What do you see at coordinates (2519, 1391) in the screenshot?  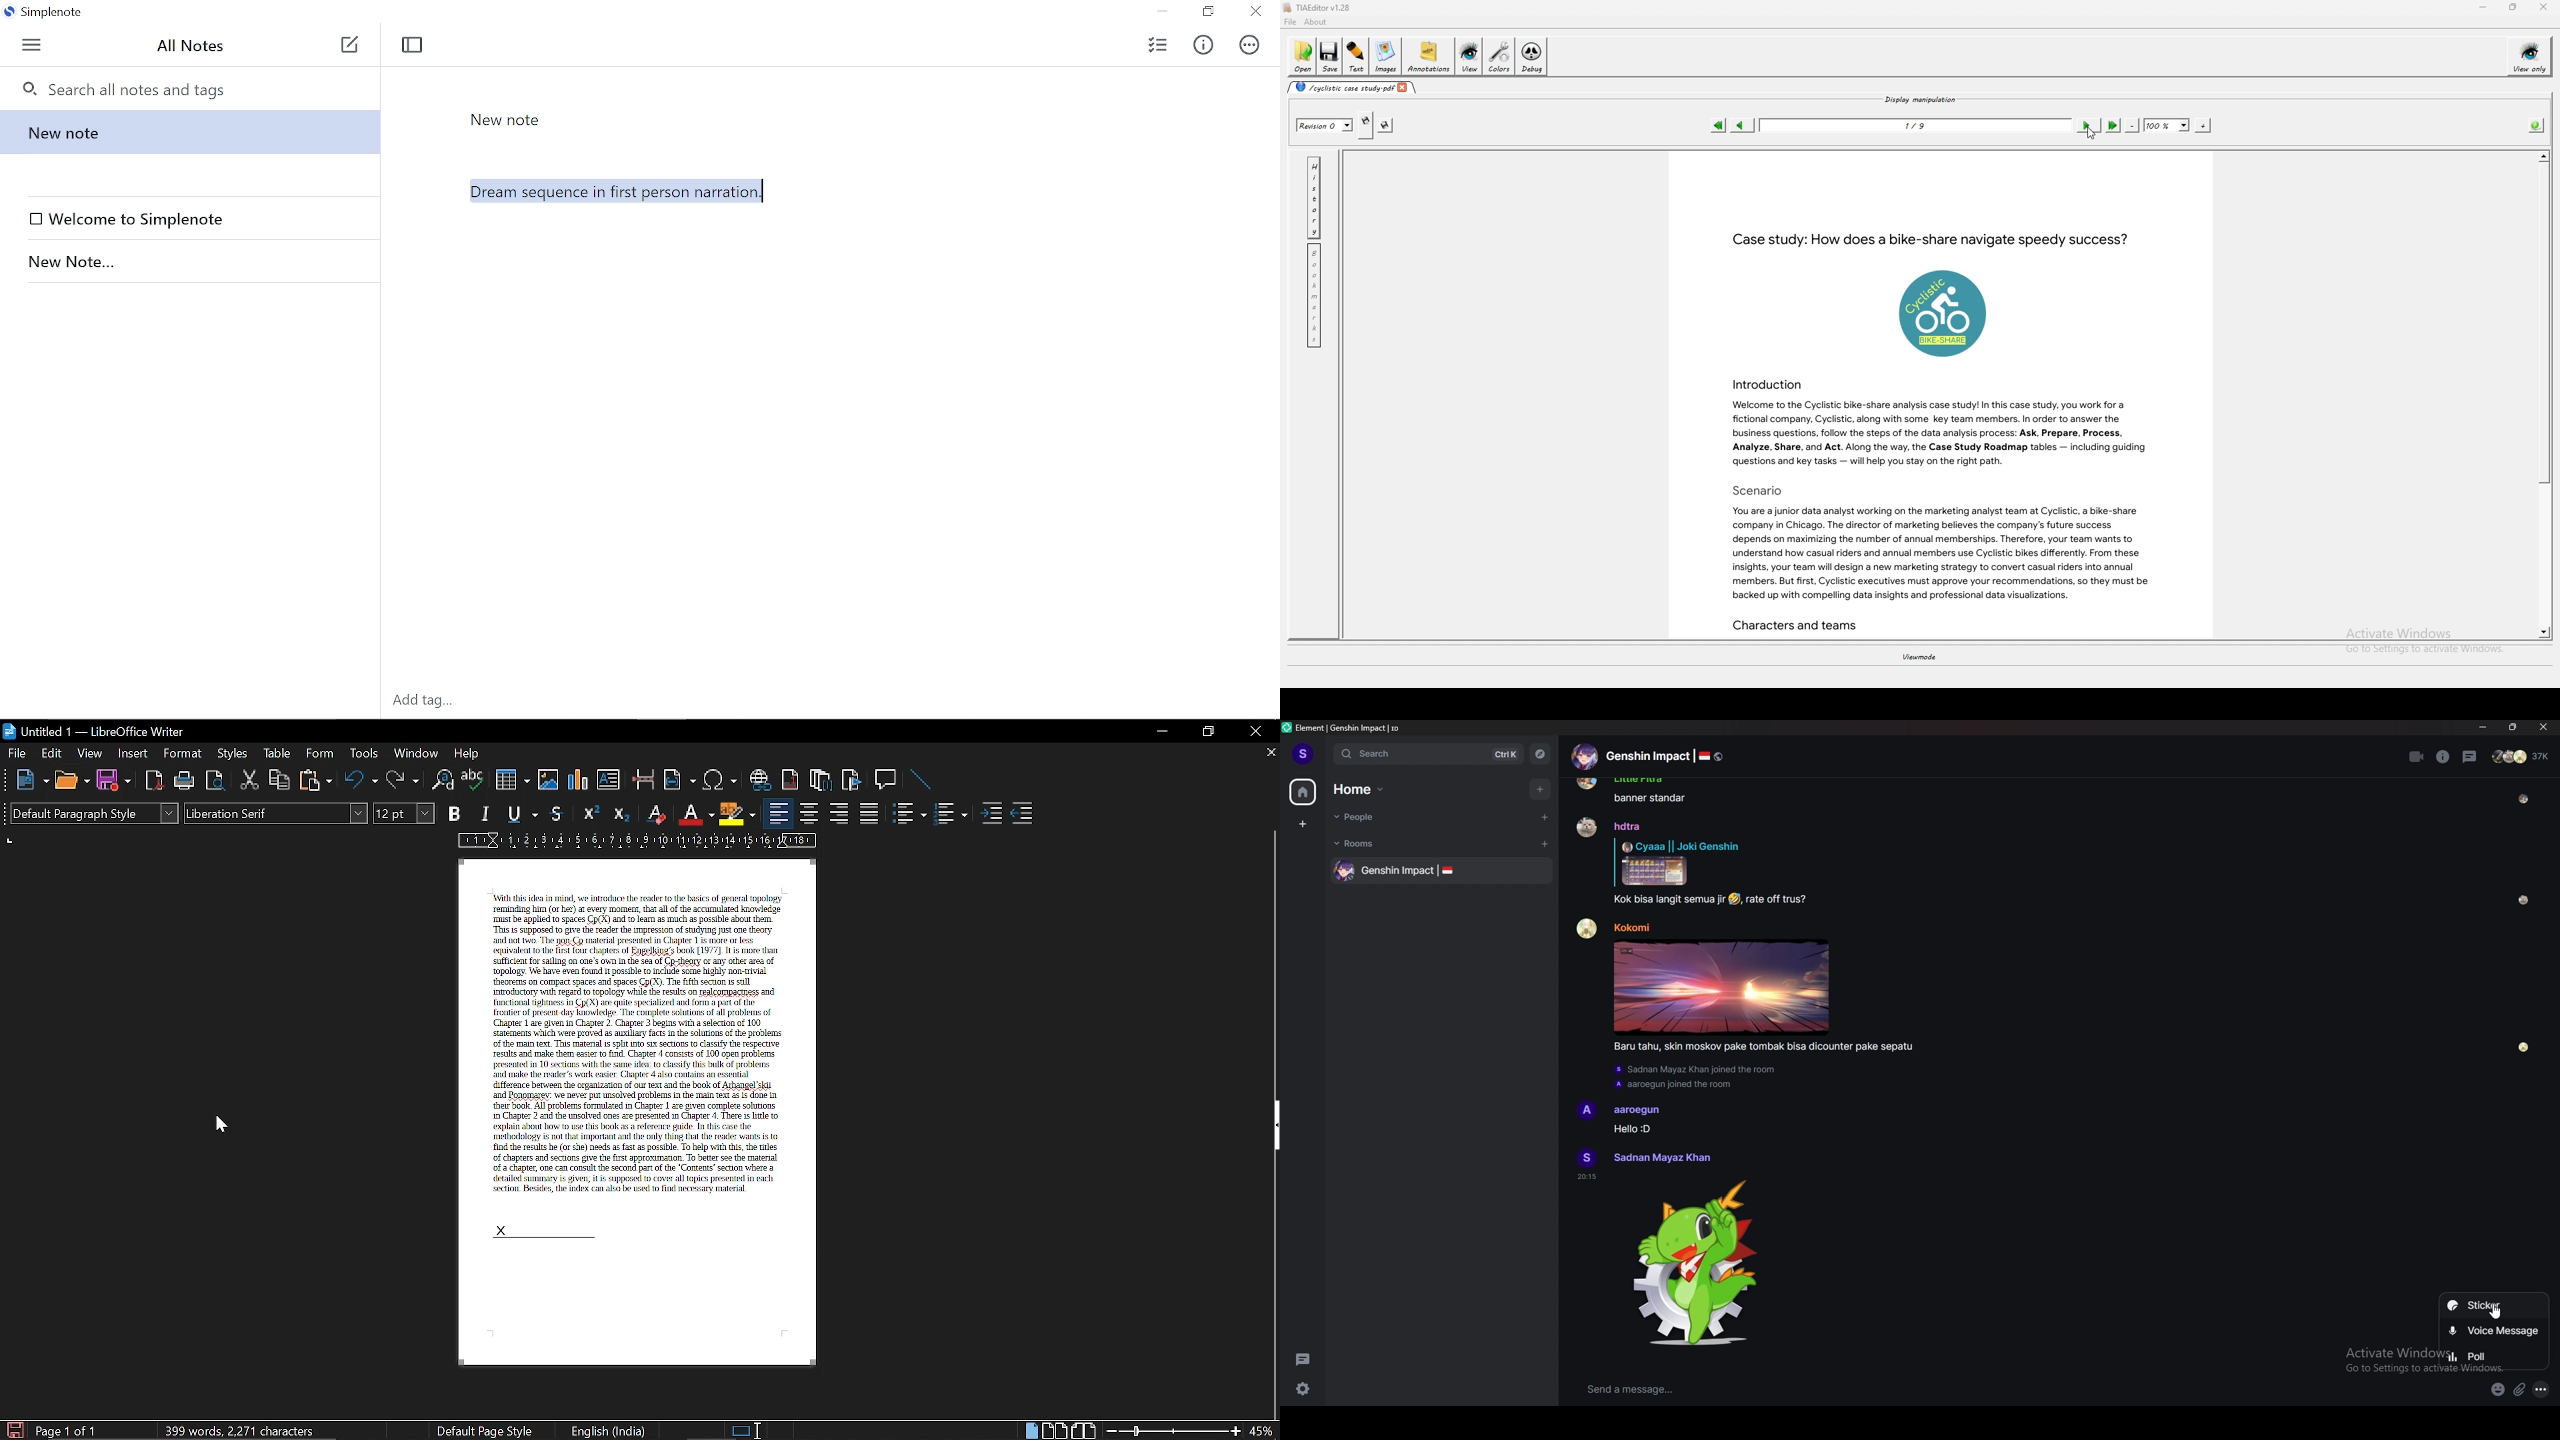 I see `Attach file` at bounding box center [2519, 1391].